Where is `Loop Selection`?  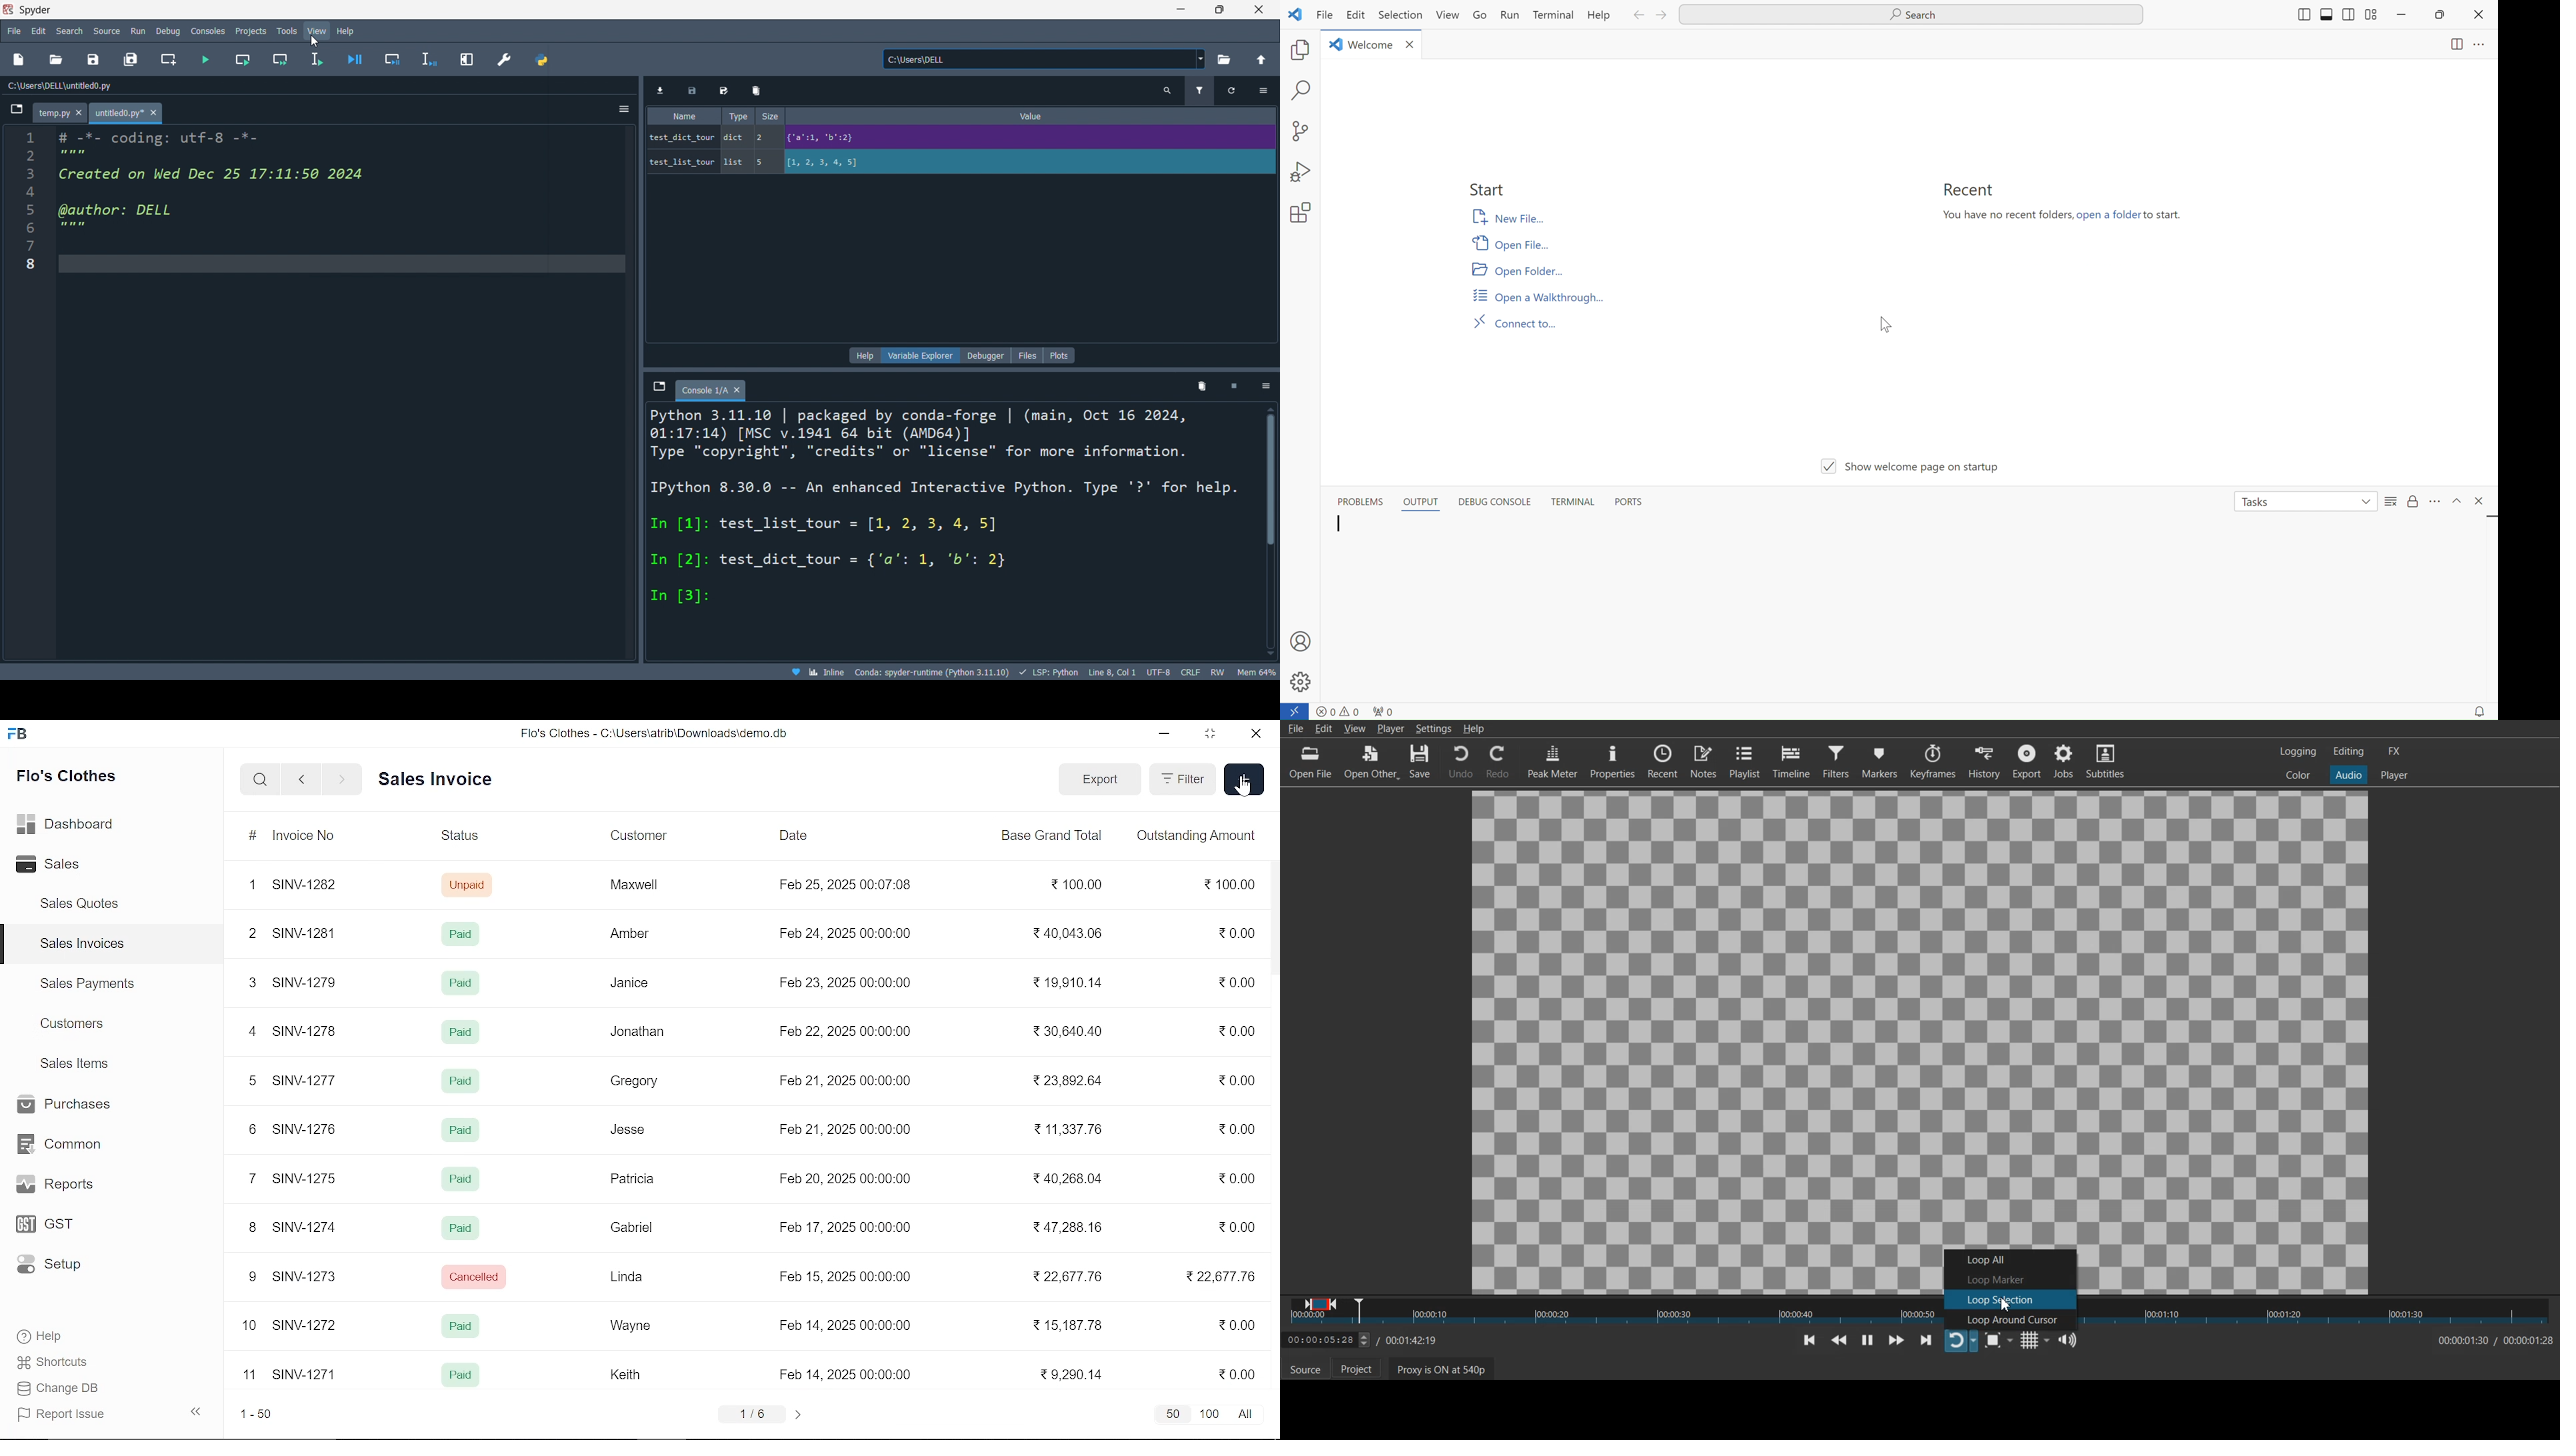 Loop Selection is located at coordinates (2009, 1299).